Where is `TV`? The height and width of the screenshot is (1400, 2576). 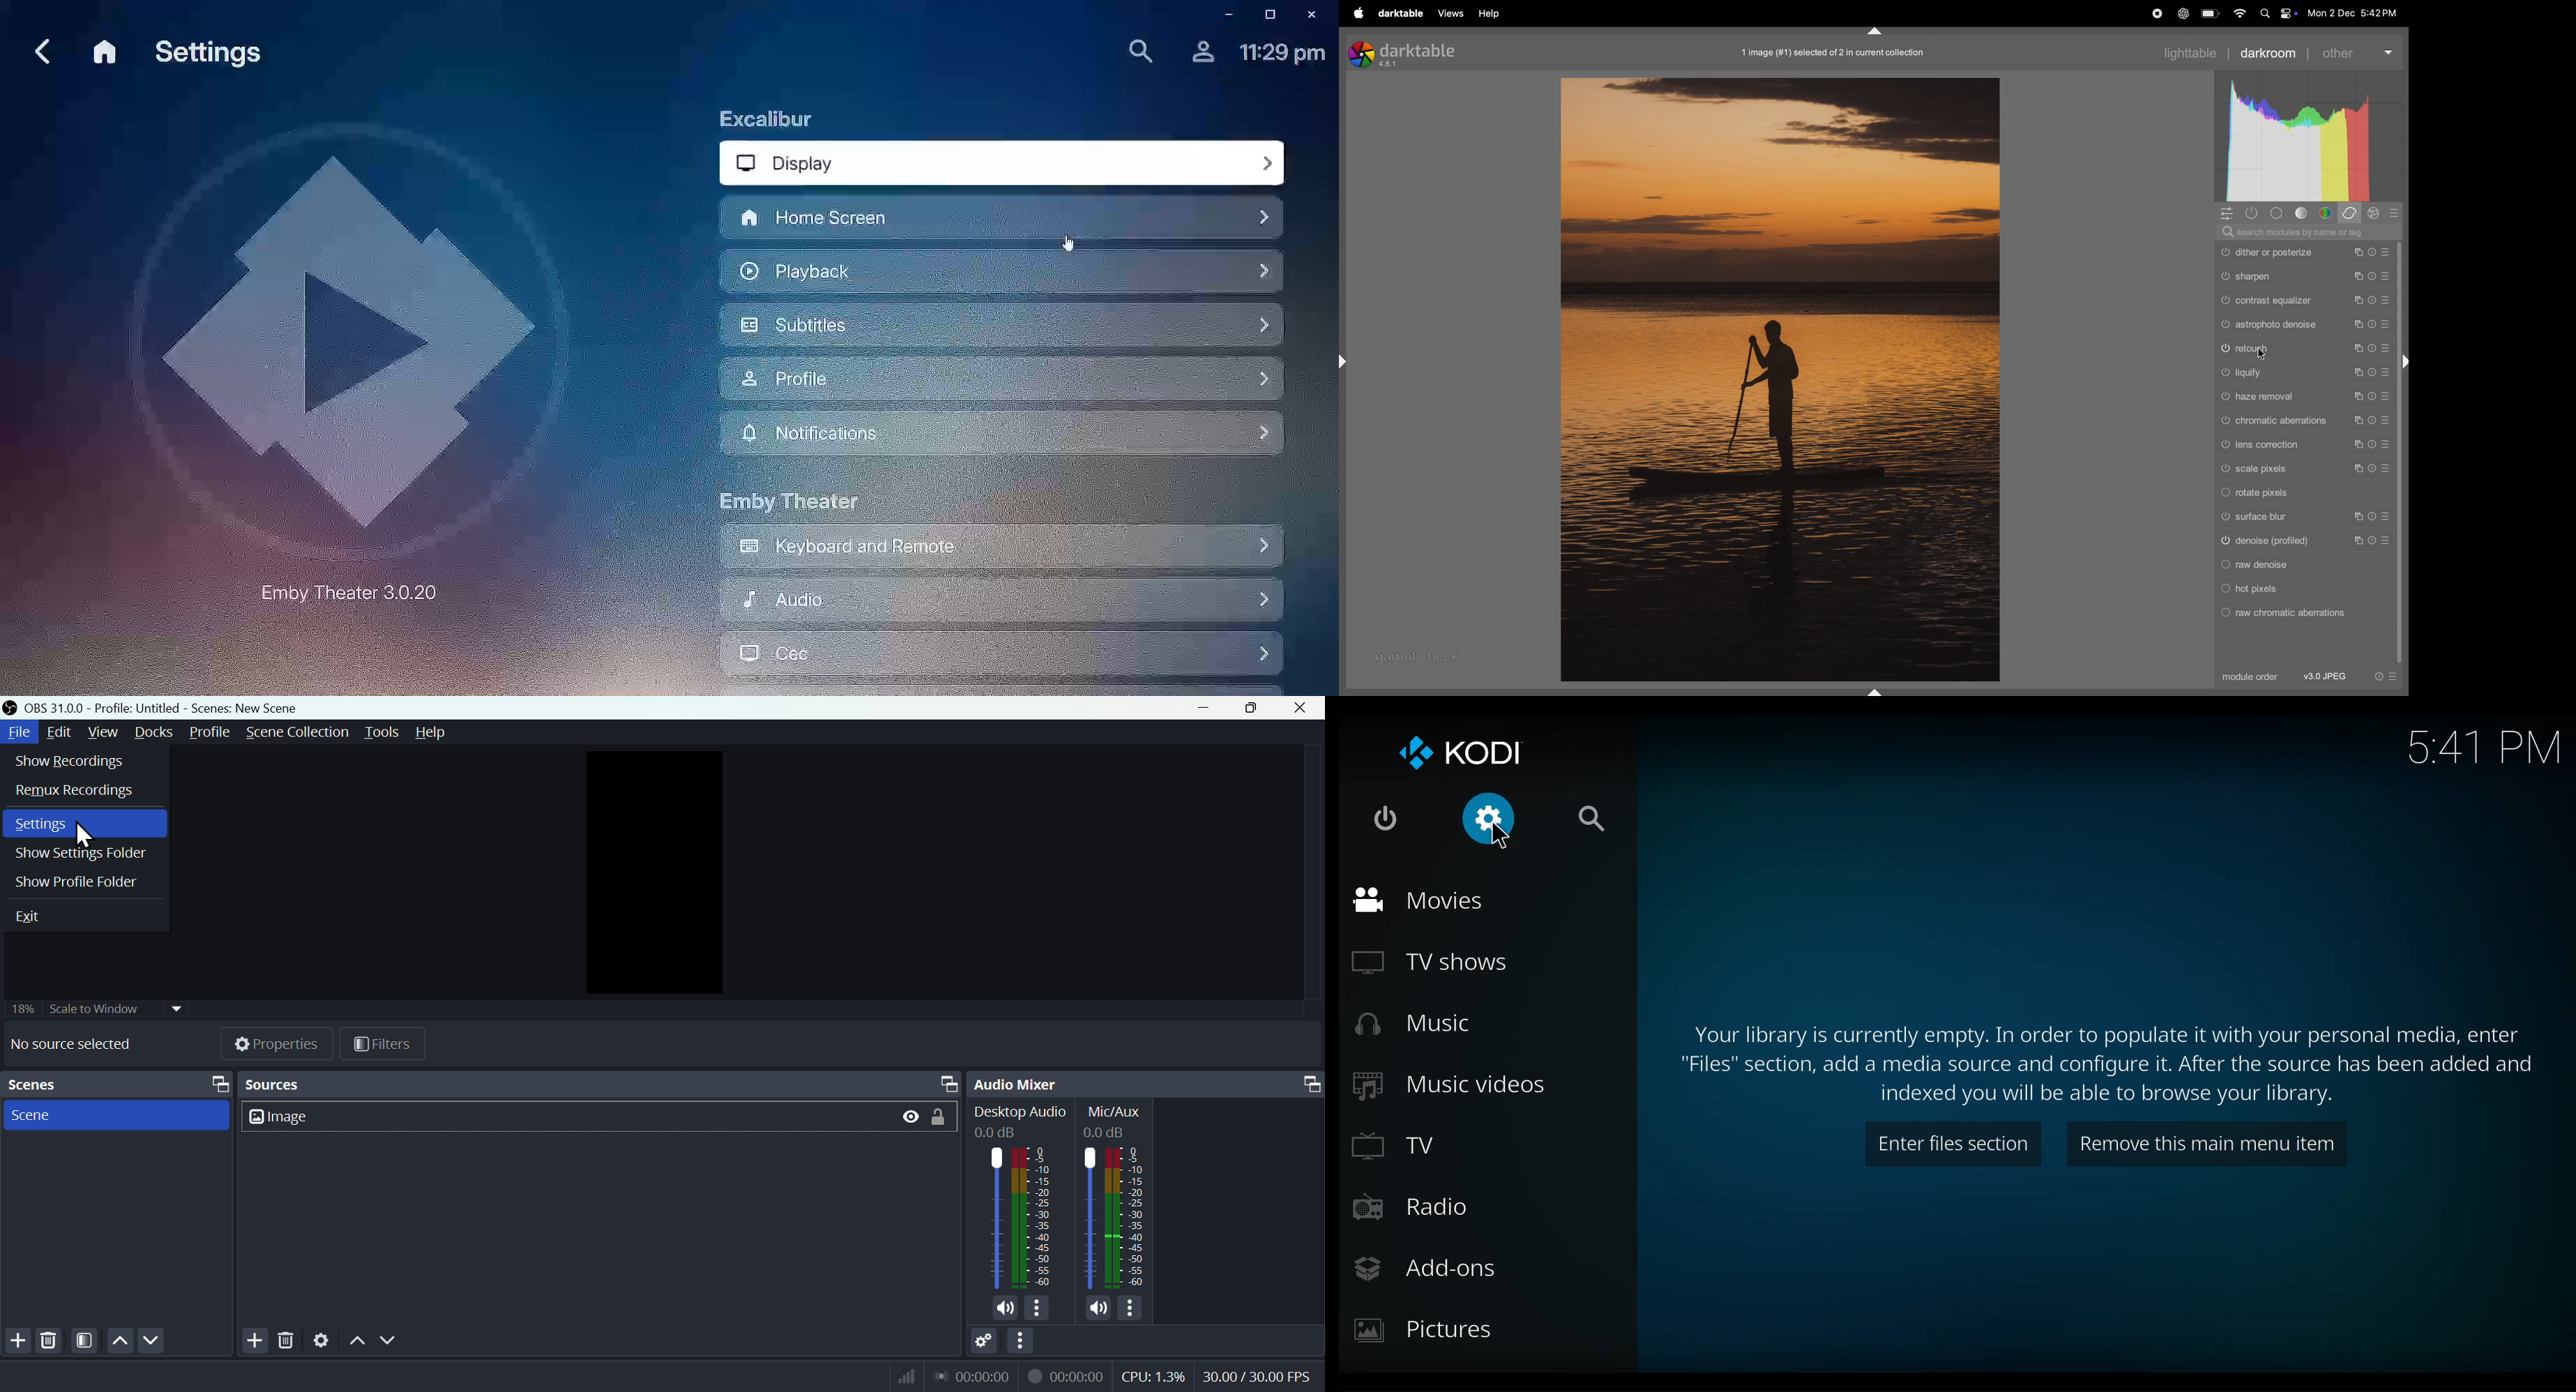
TV is located at coordinates (1398, 1147).